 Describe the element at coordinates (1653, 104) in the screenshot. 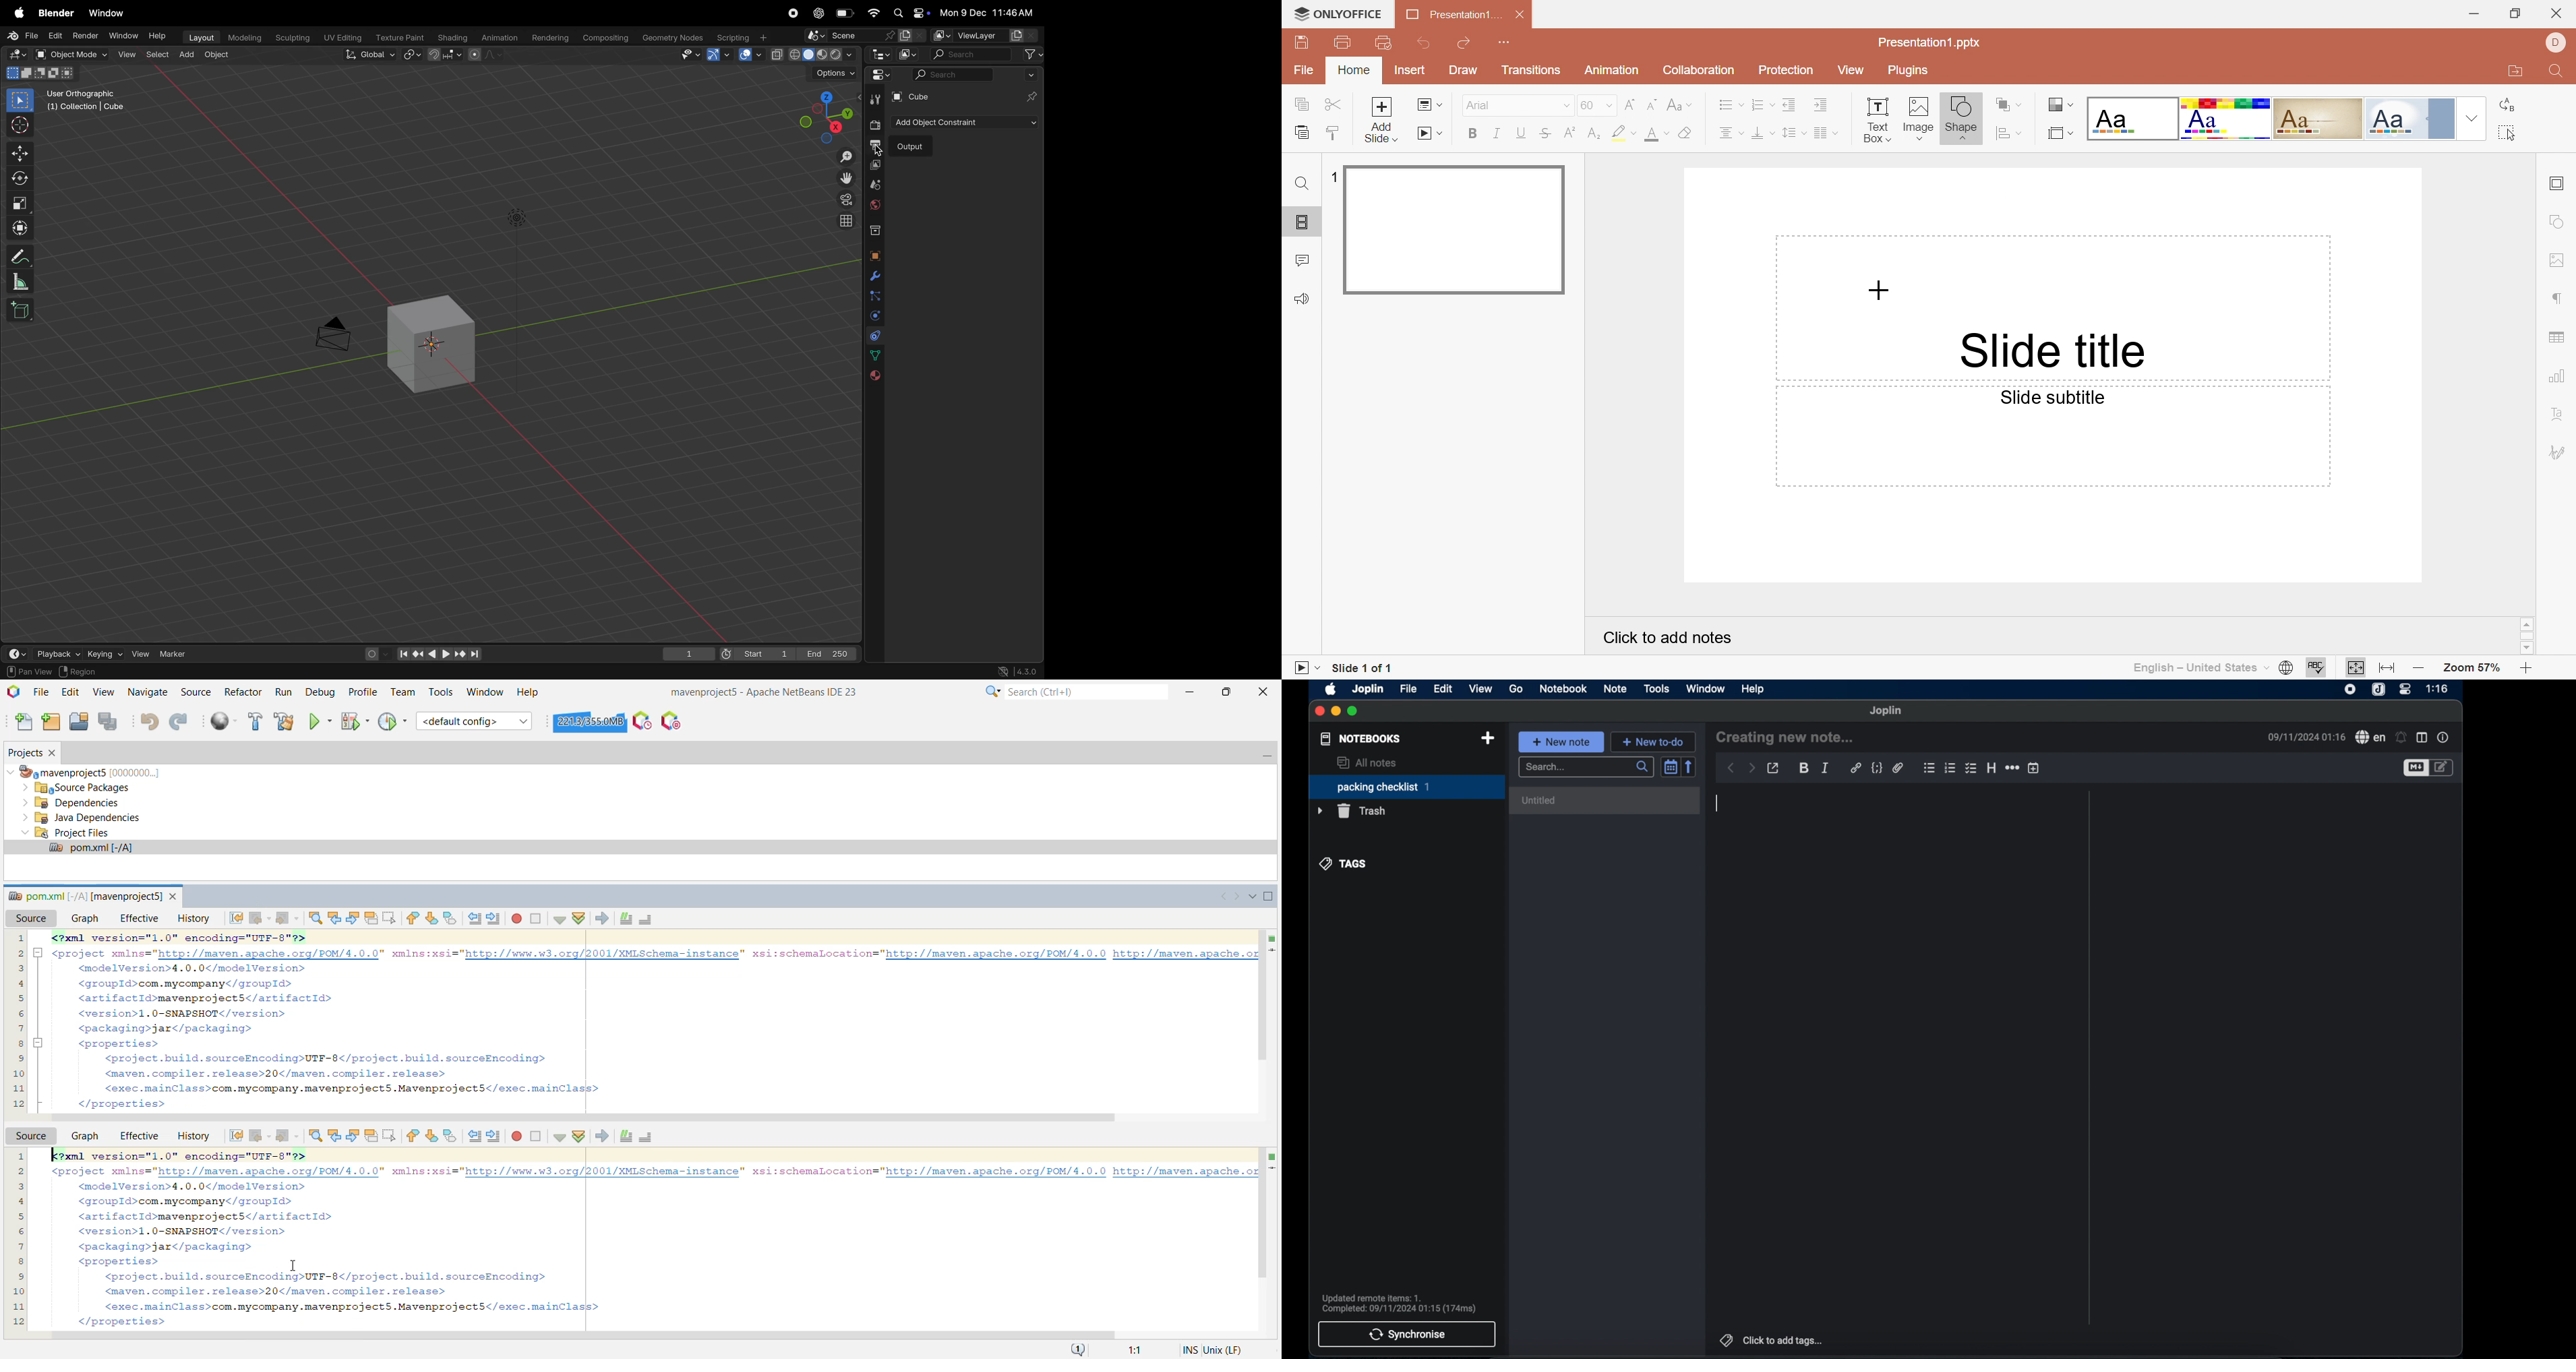

I see `Decrement font size` at that location.